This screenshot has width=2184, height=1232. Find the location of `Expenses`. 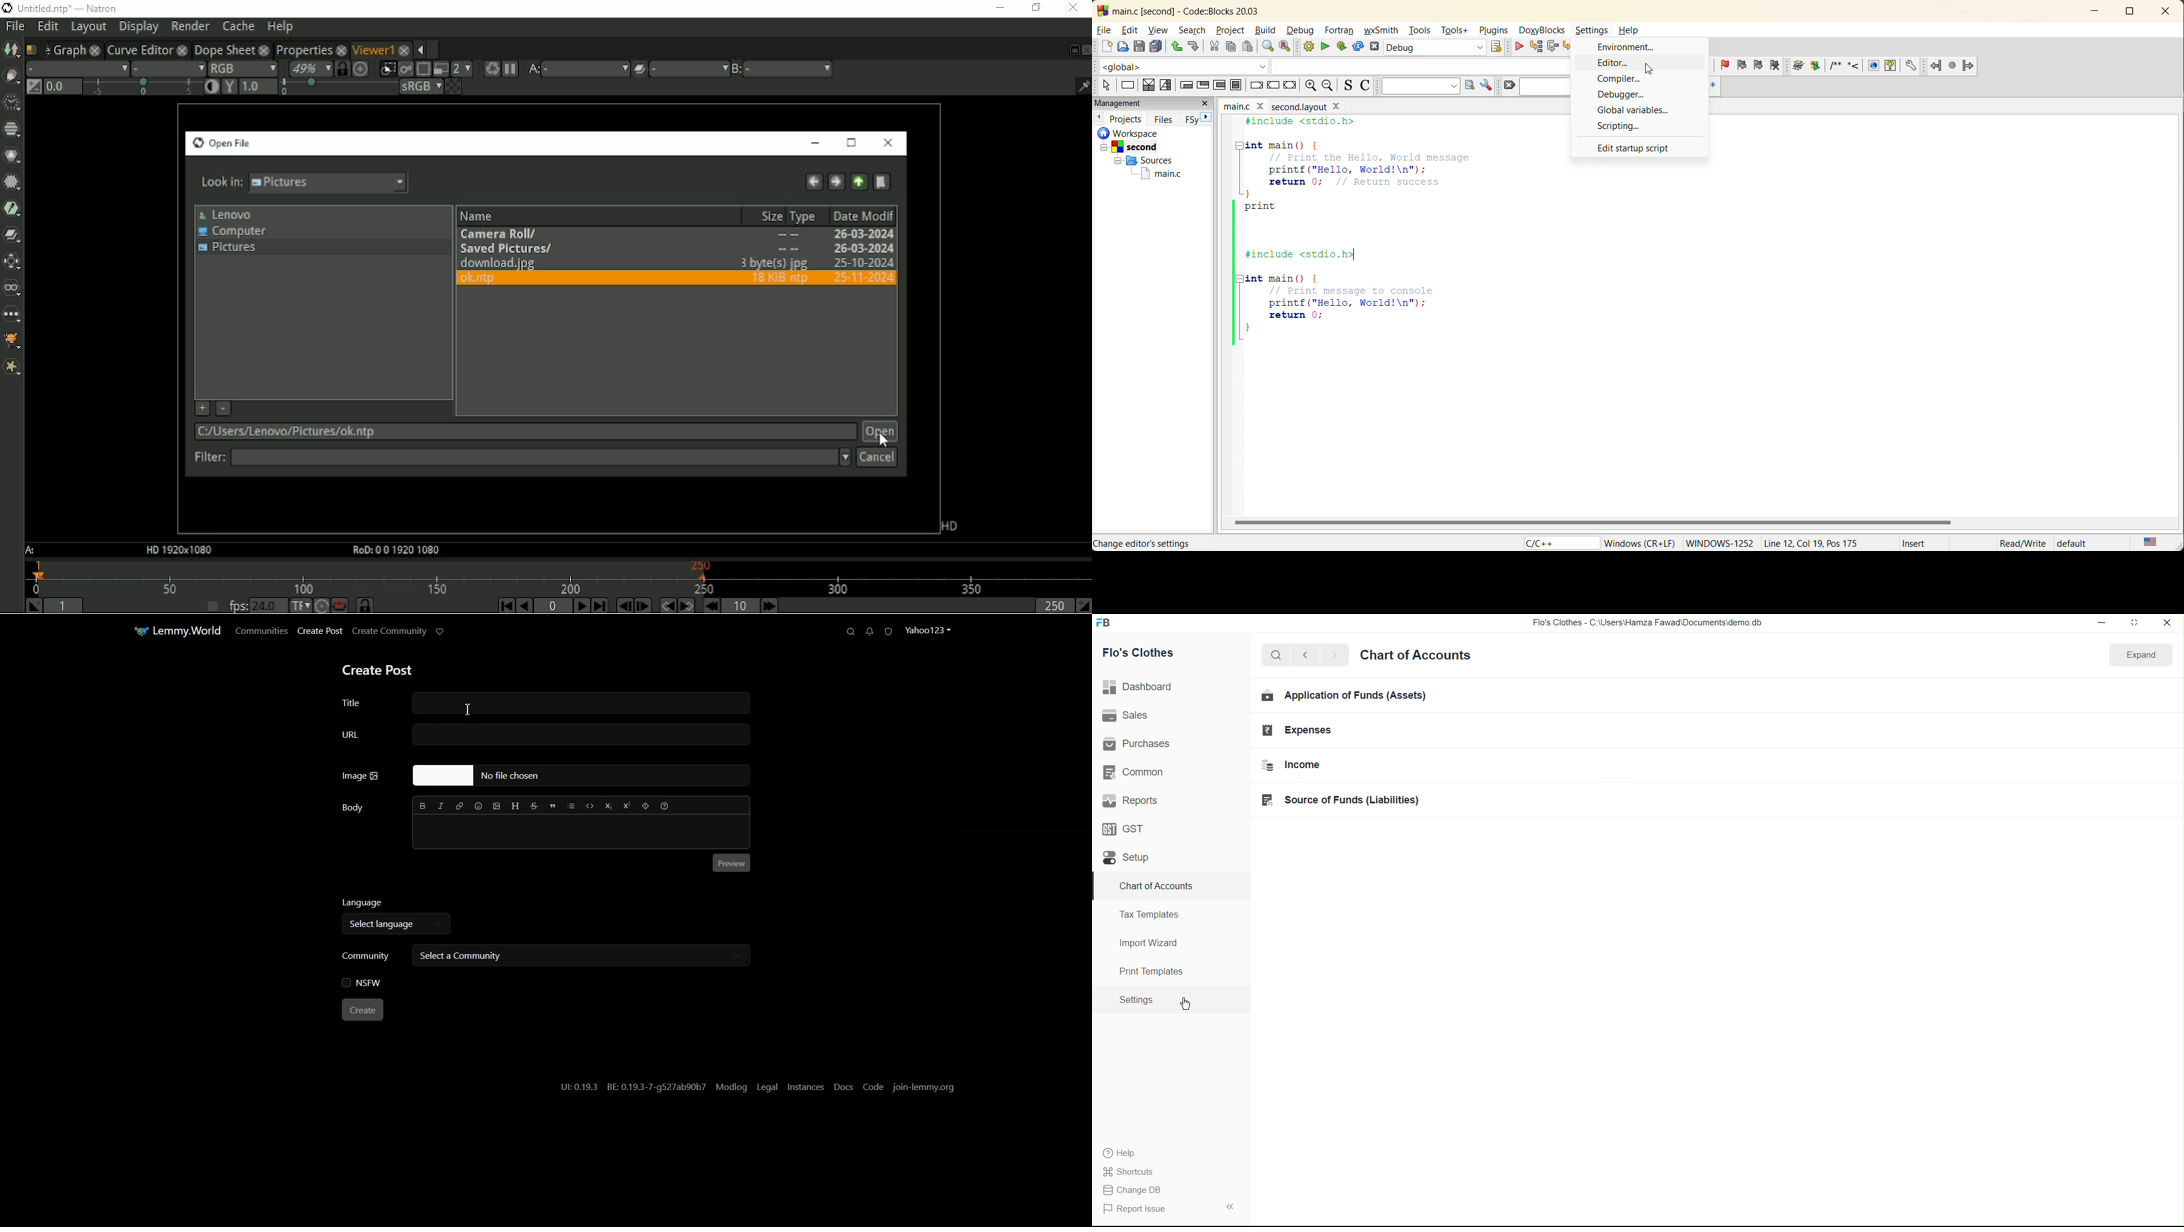

Expenses is located at coordinates (1300, 732).